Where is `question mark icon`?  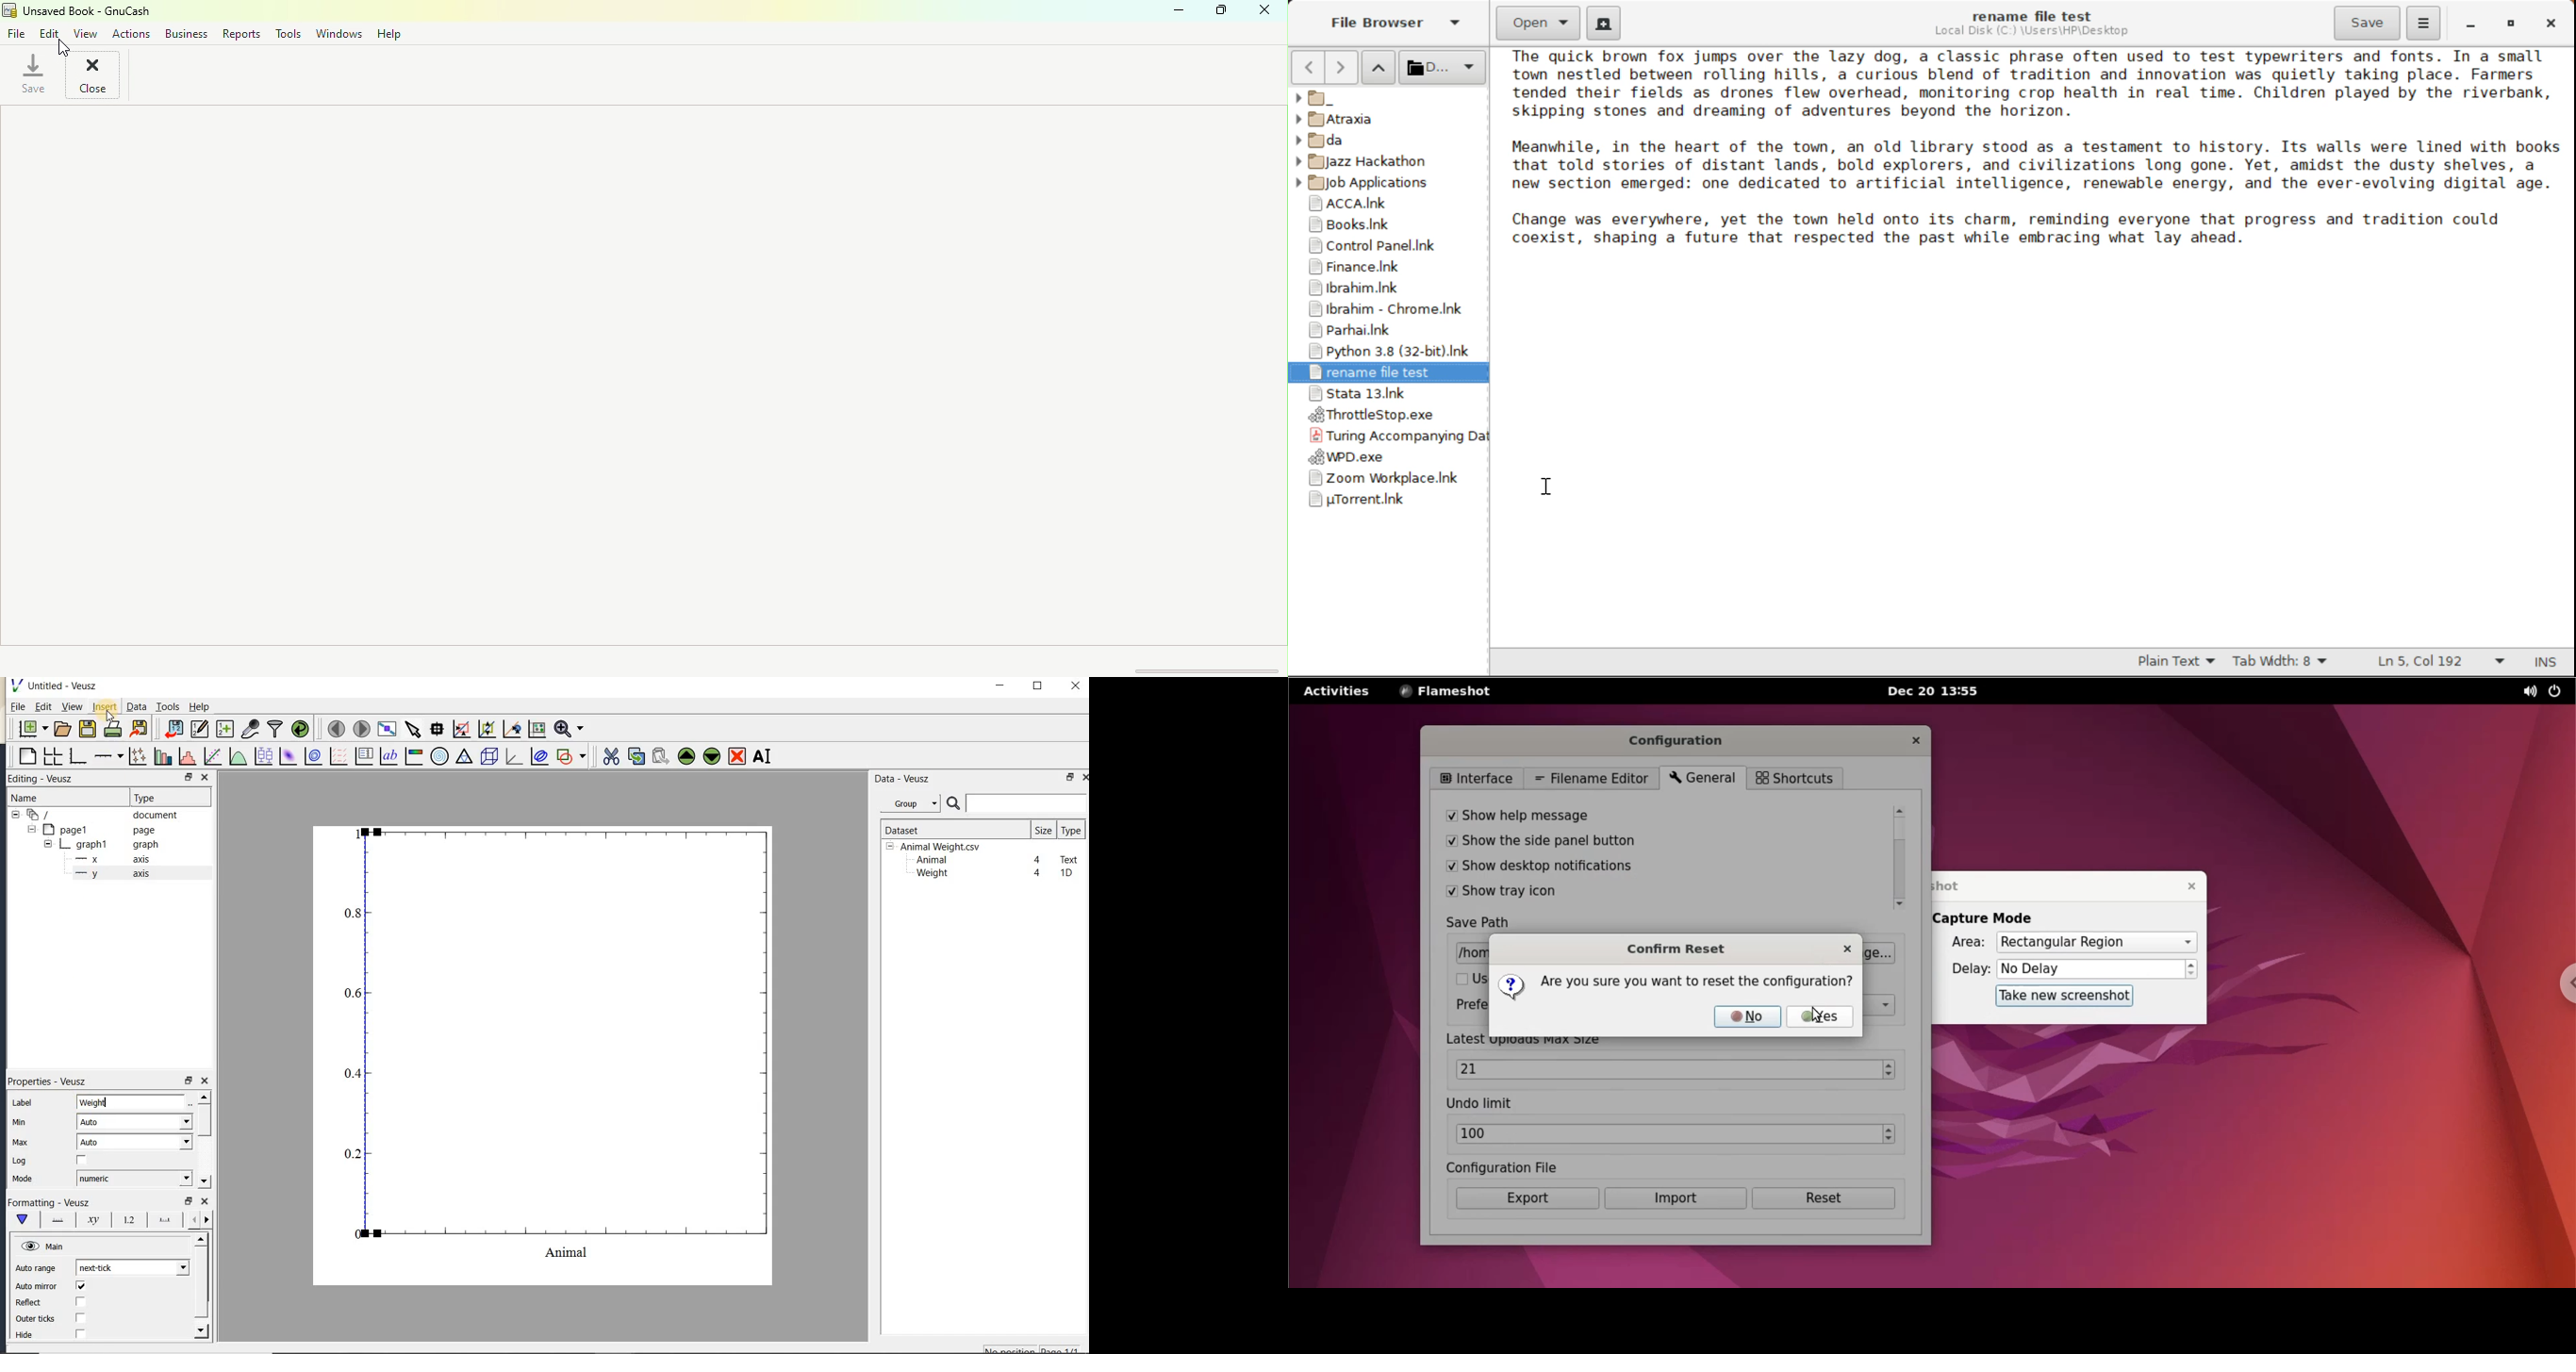 question mark icon is located at coordinates (1512, 986).